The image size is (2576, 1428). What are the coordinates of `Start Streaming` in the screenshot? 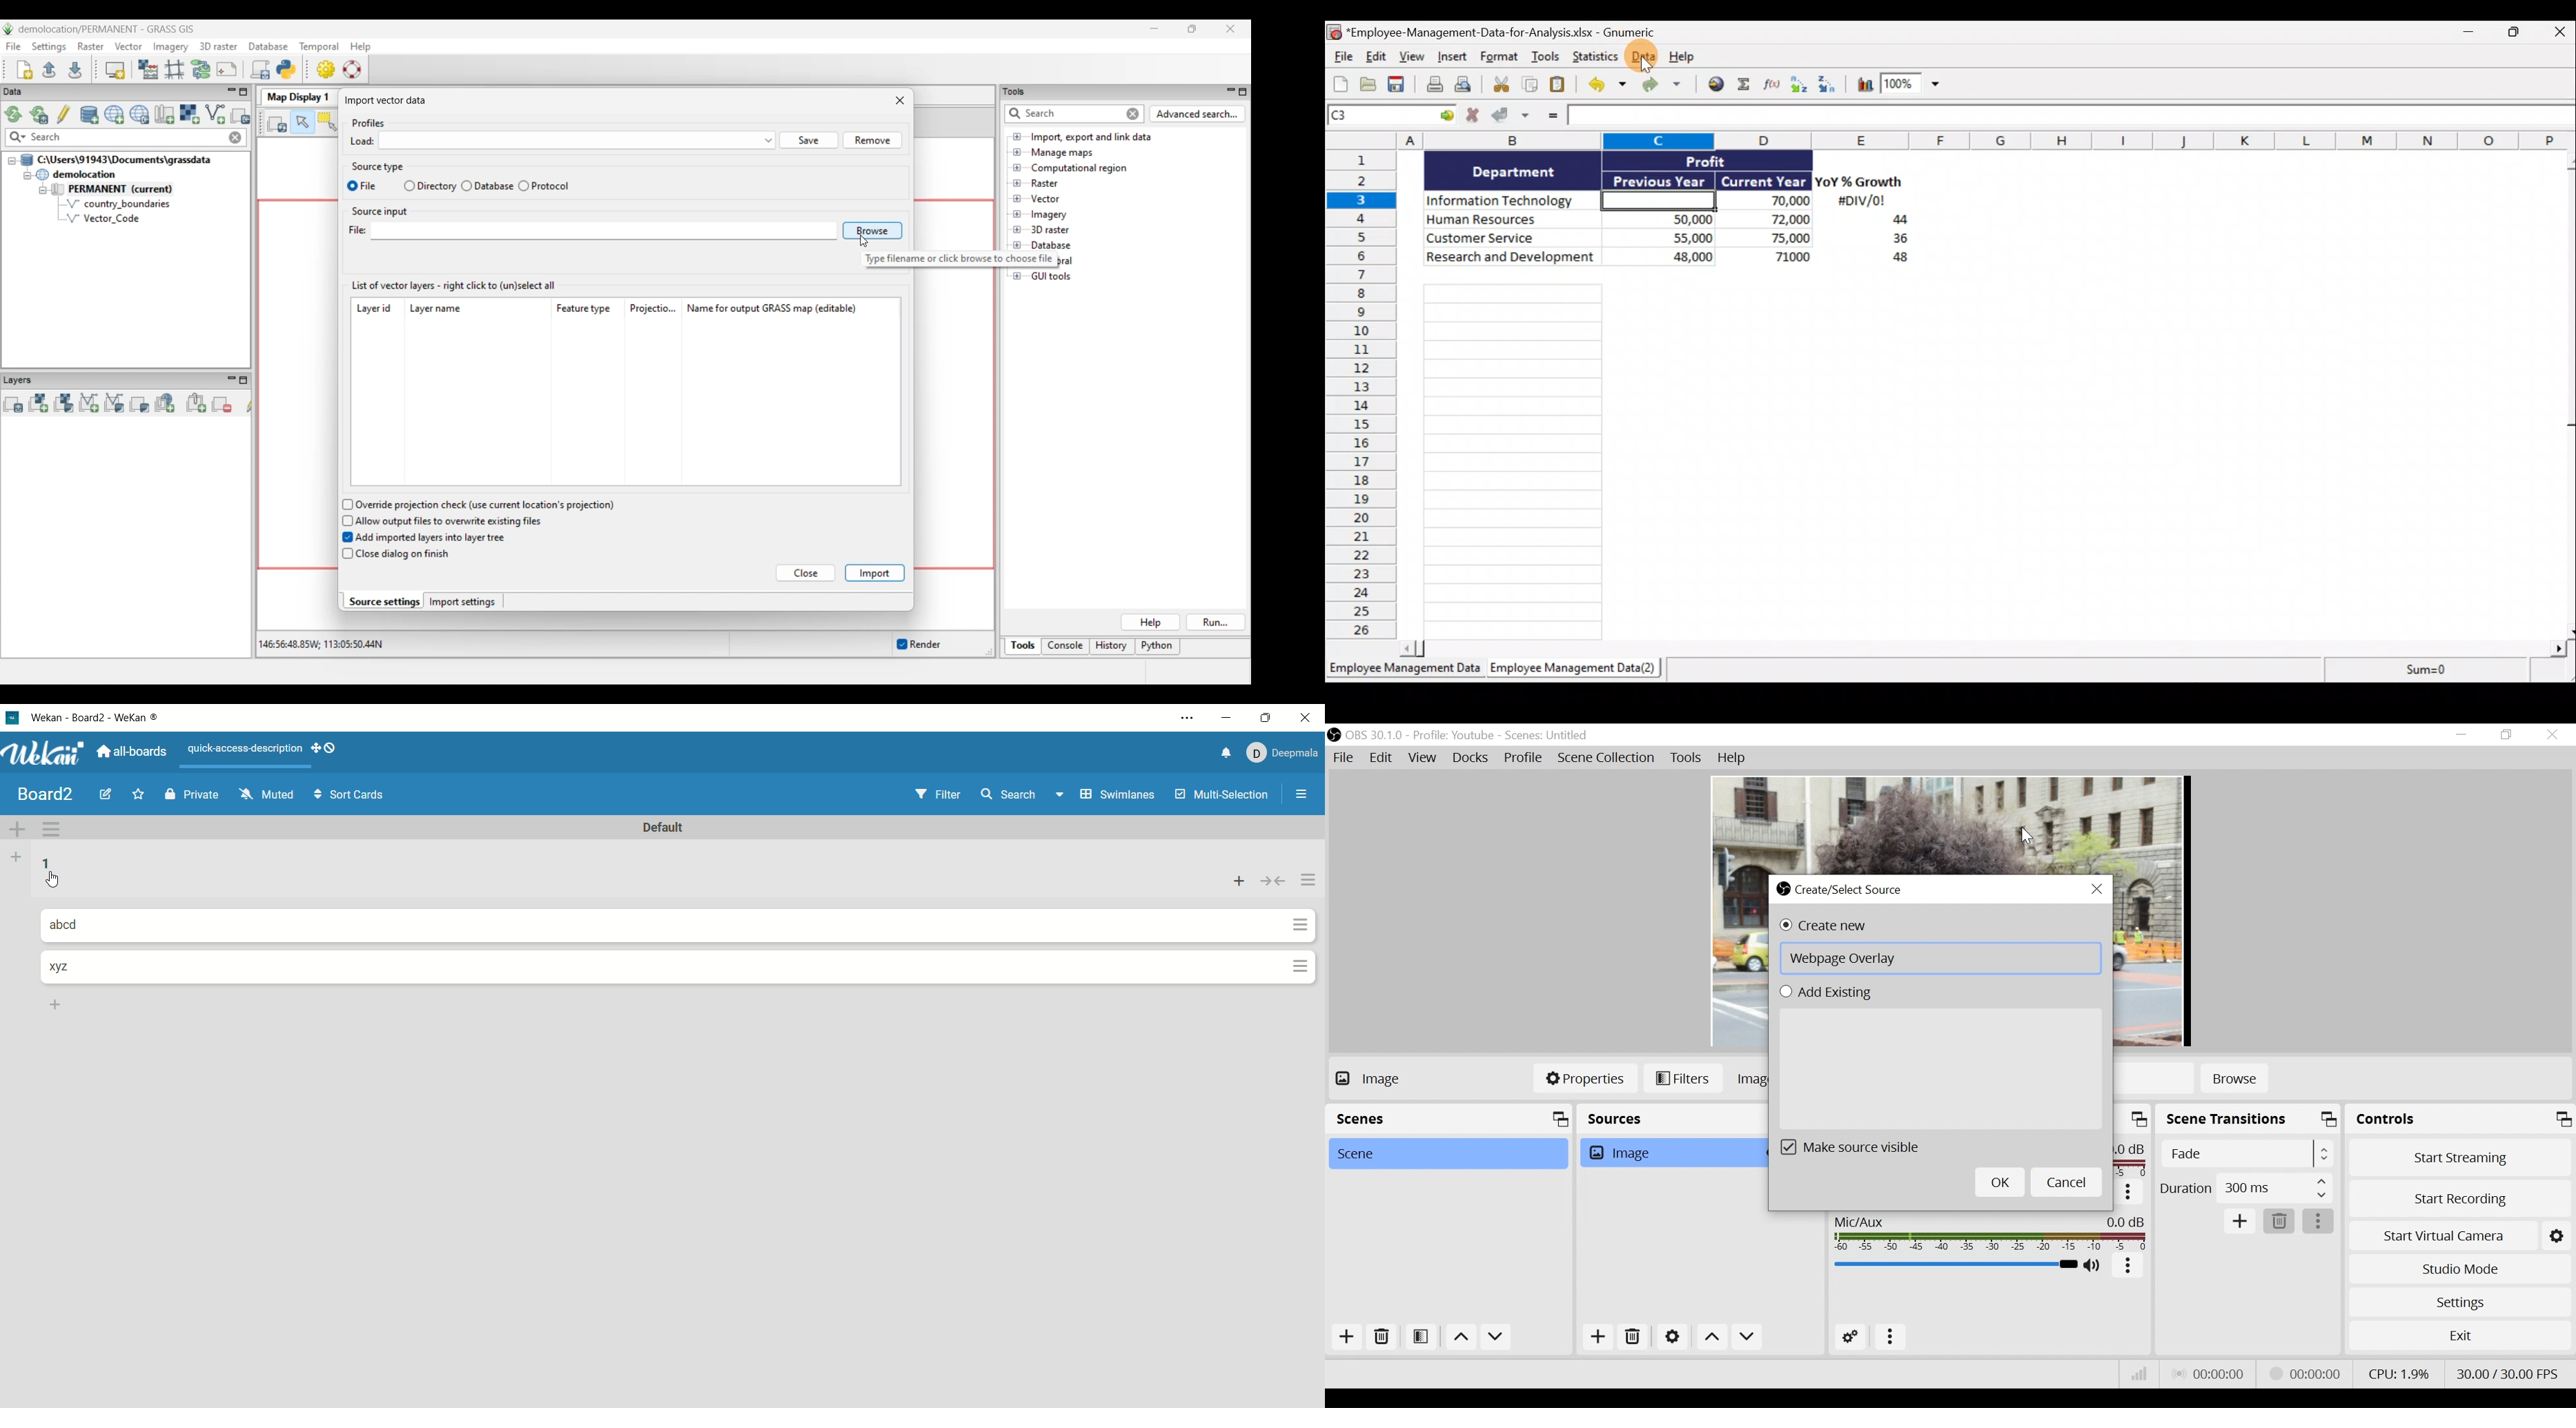 It's located at (2460, 1158).